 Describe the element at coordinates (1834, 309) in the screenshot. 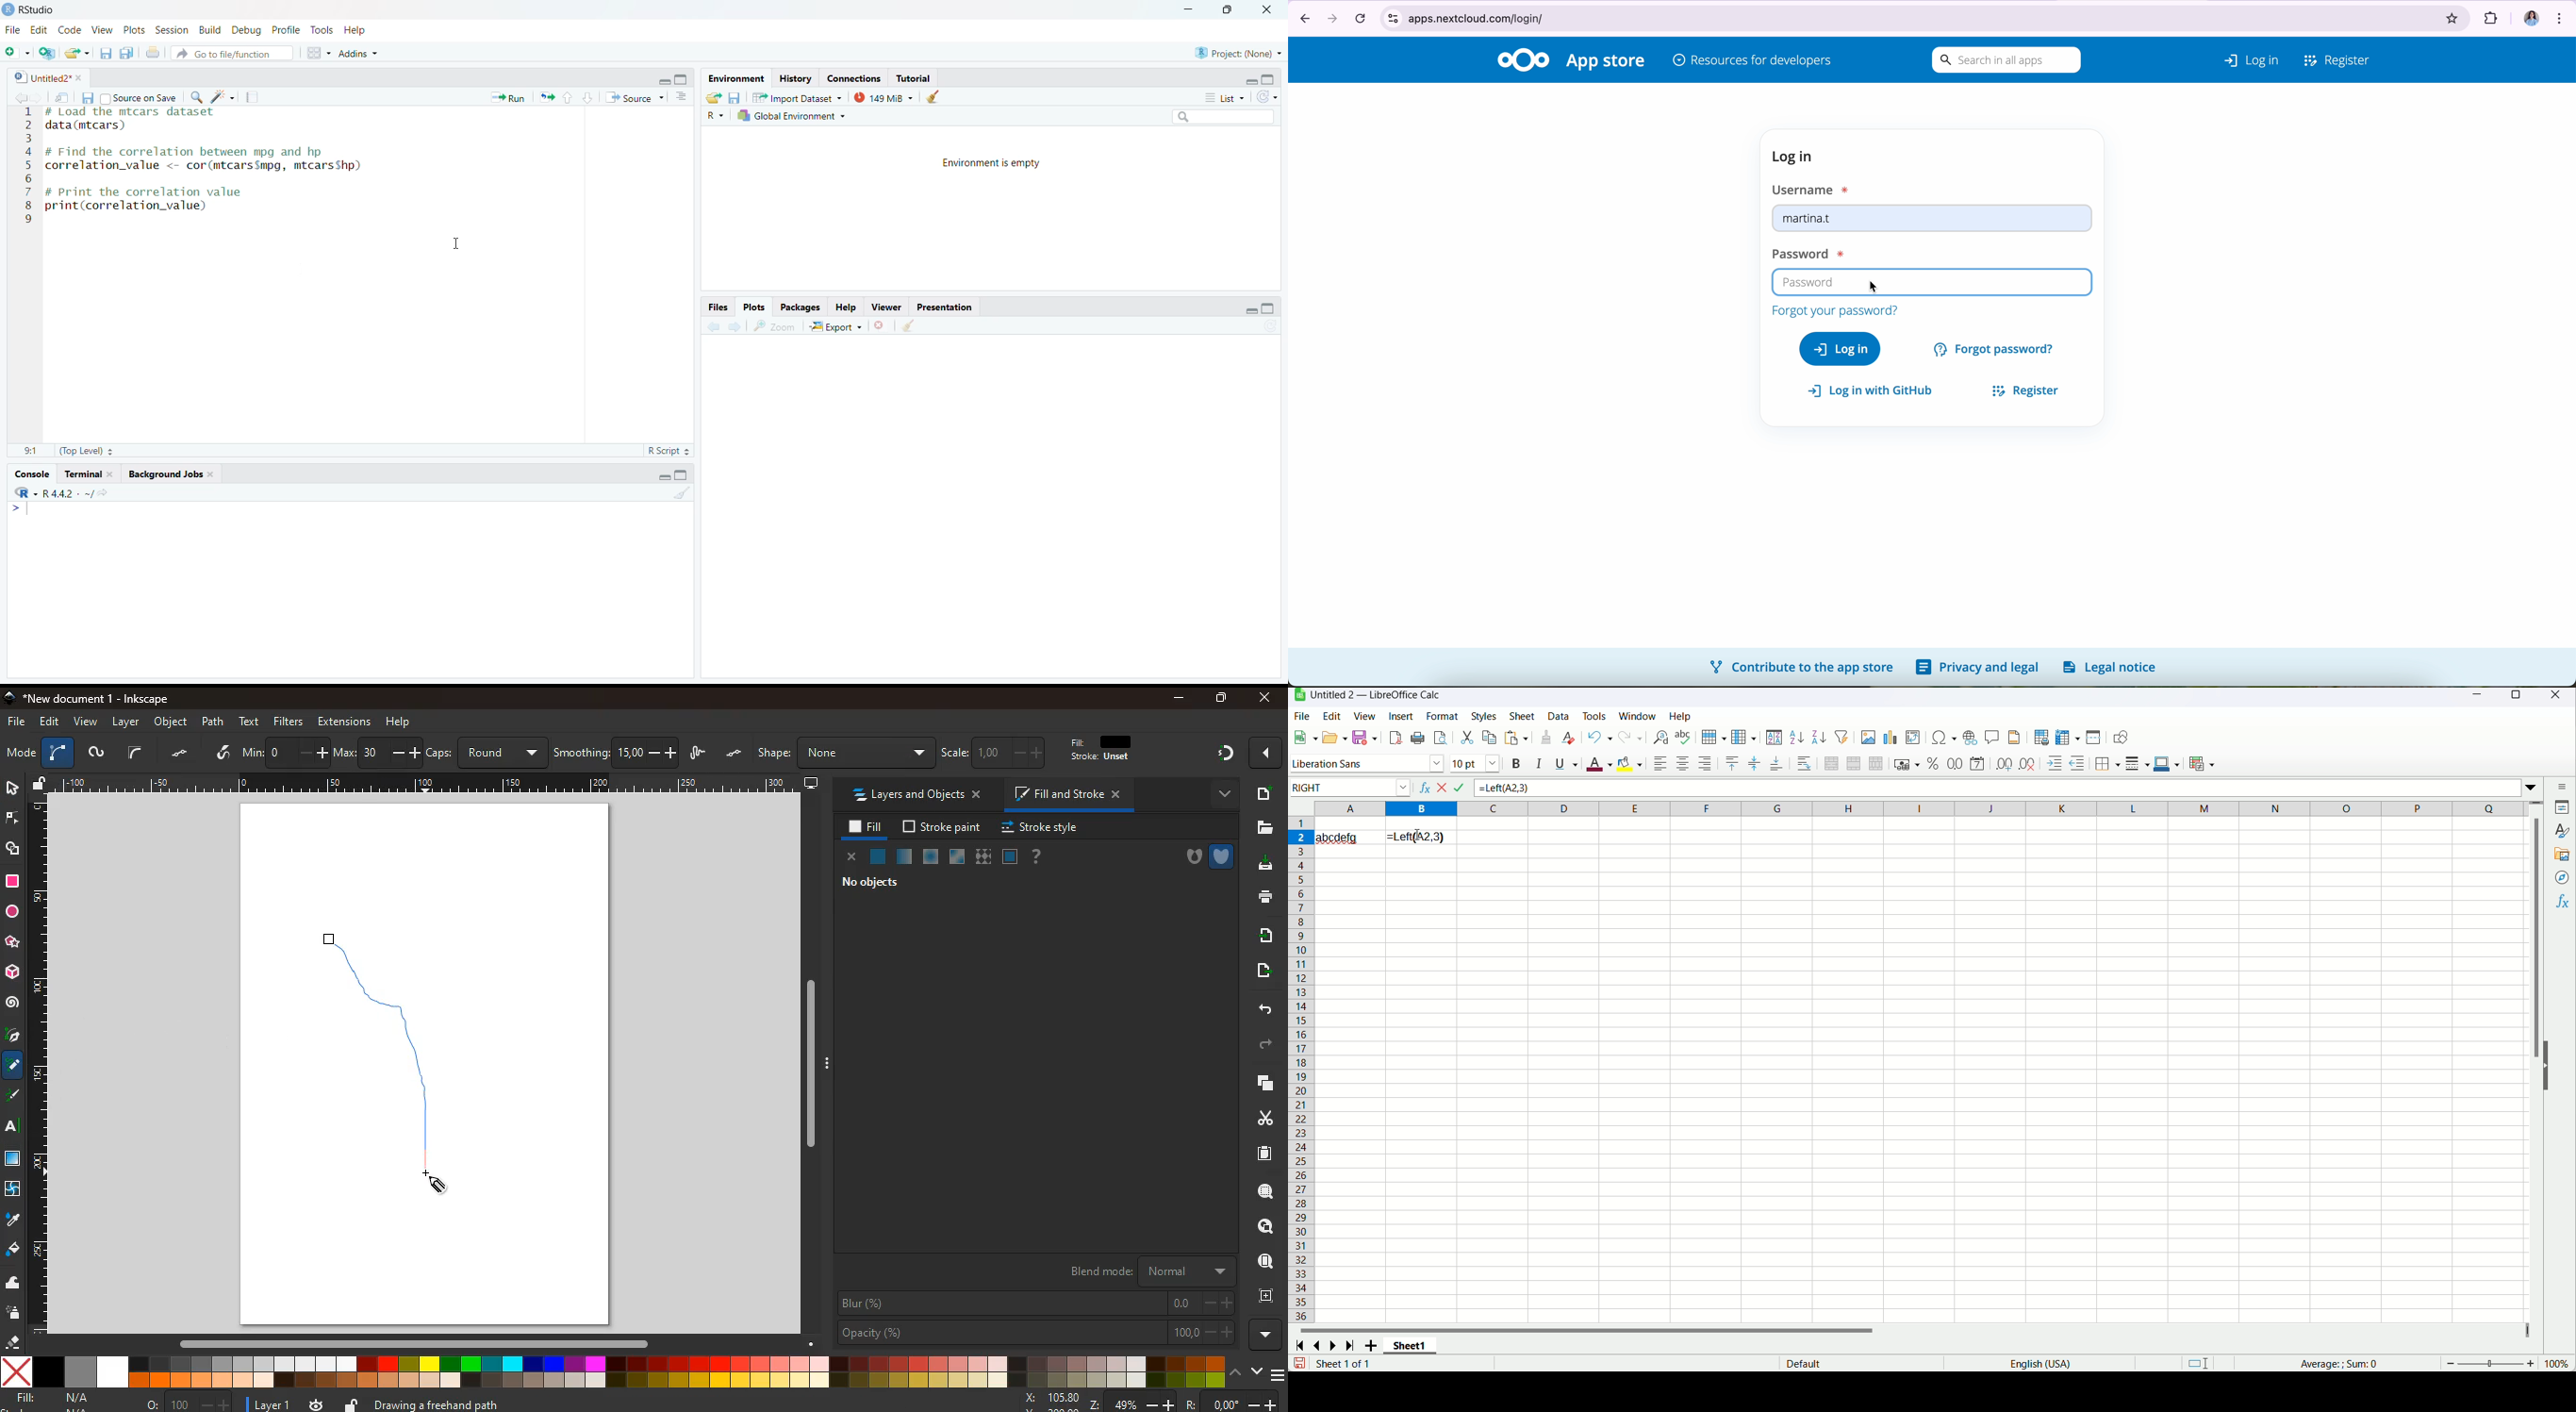

I see `forgot your password` at that location.